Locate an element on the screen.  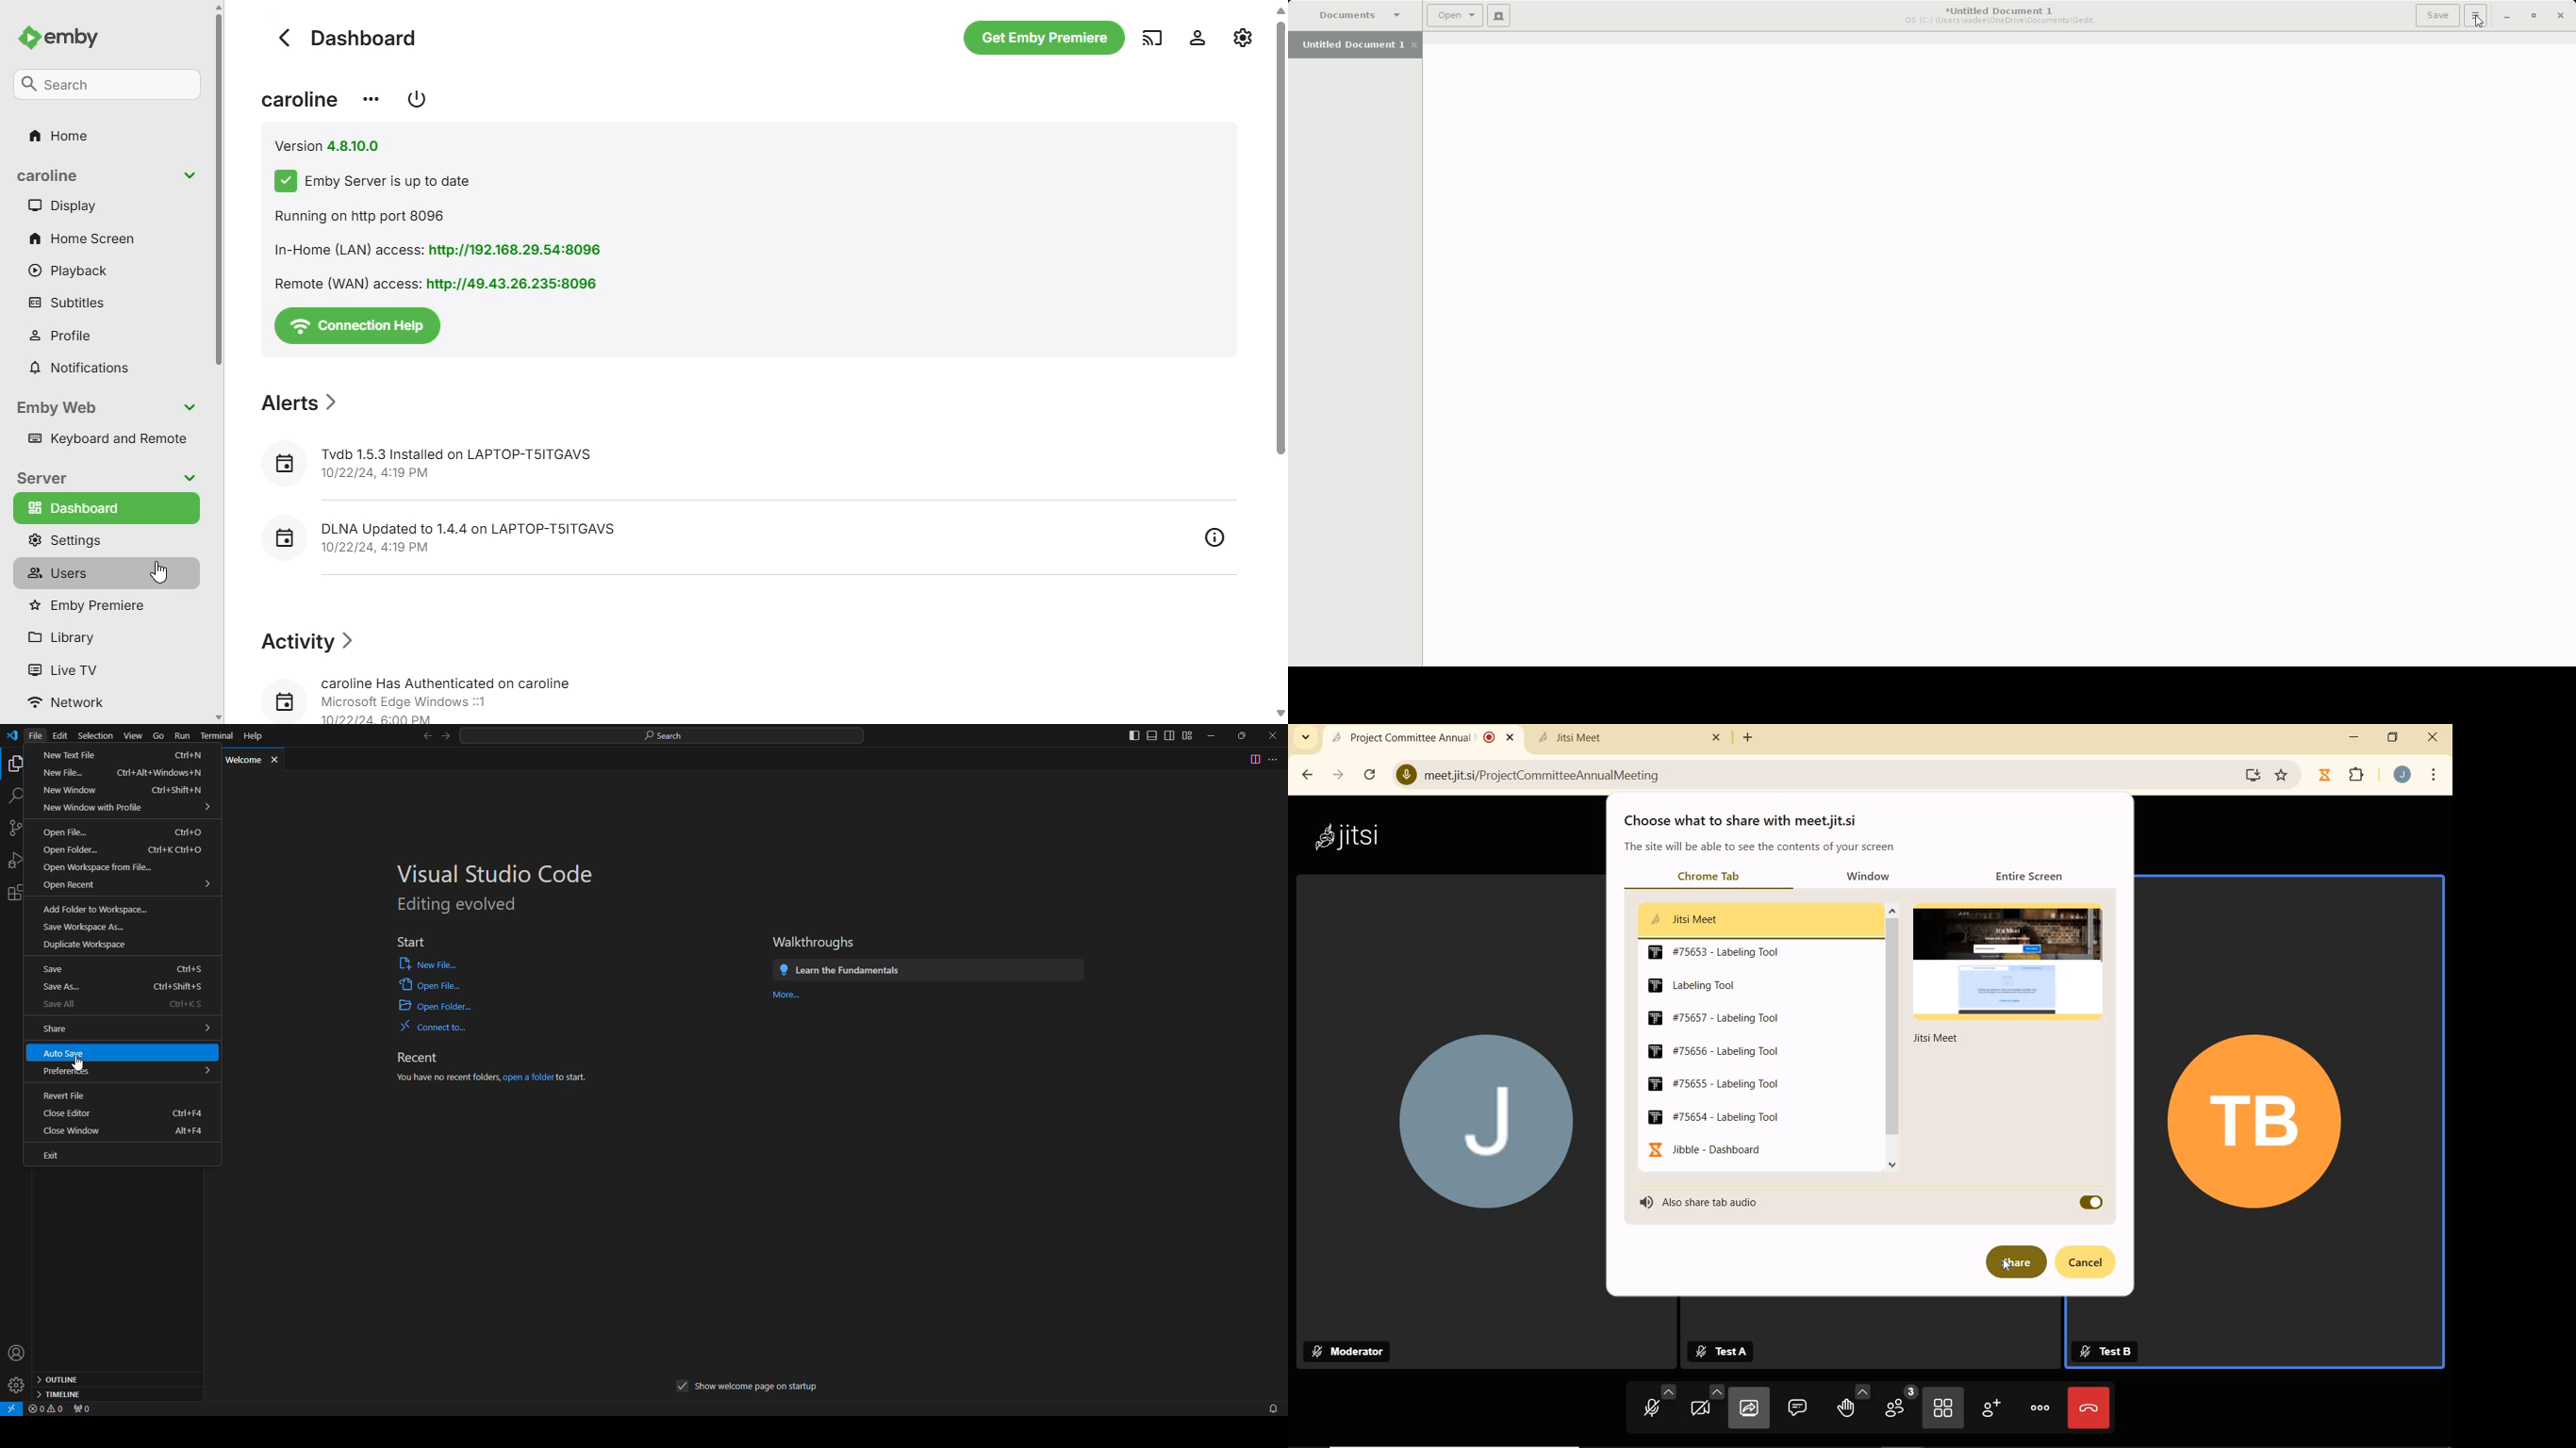
TB is located at coordinates (2256, 1123).